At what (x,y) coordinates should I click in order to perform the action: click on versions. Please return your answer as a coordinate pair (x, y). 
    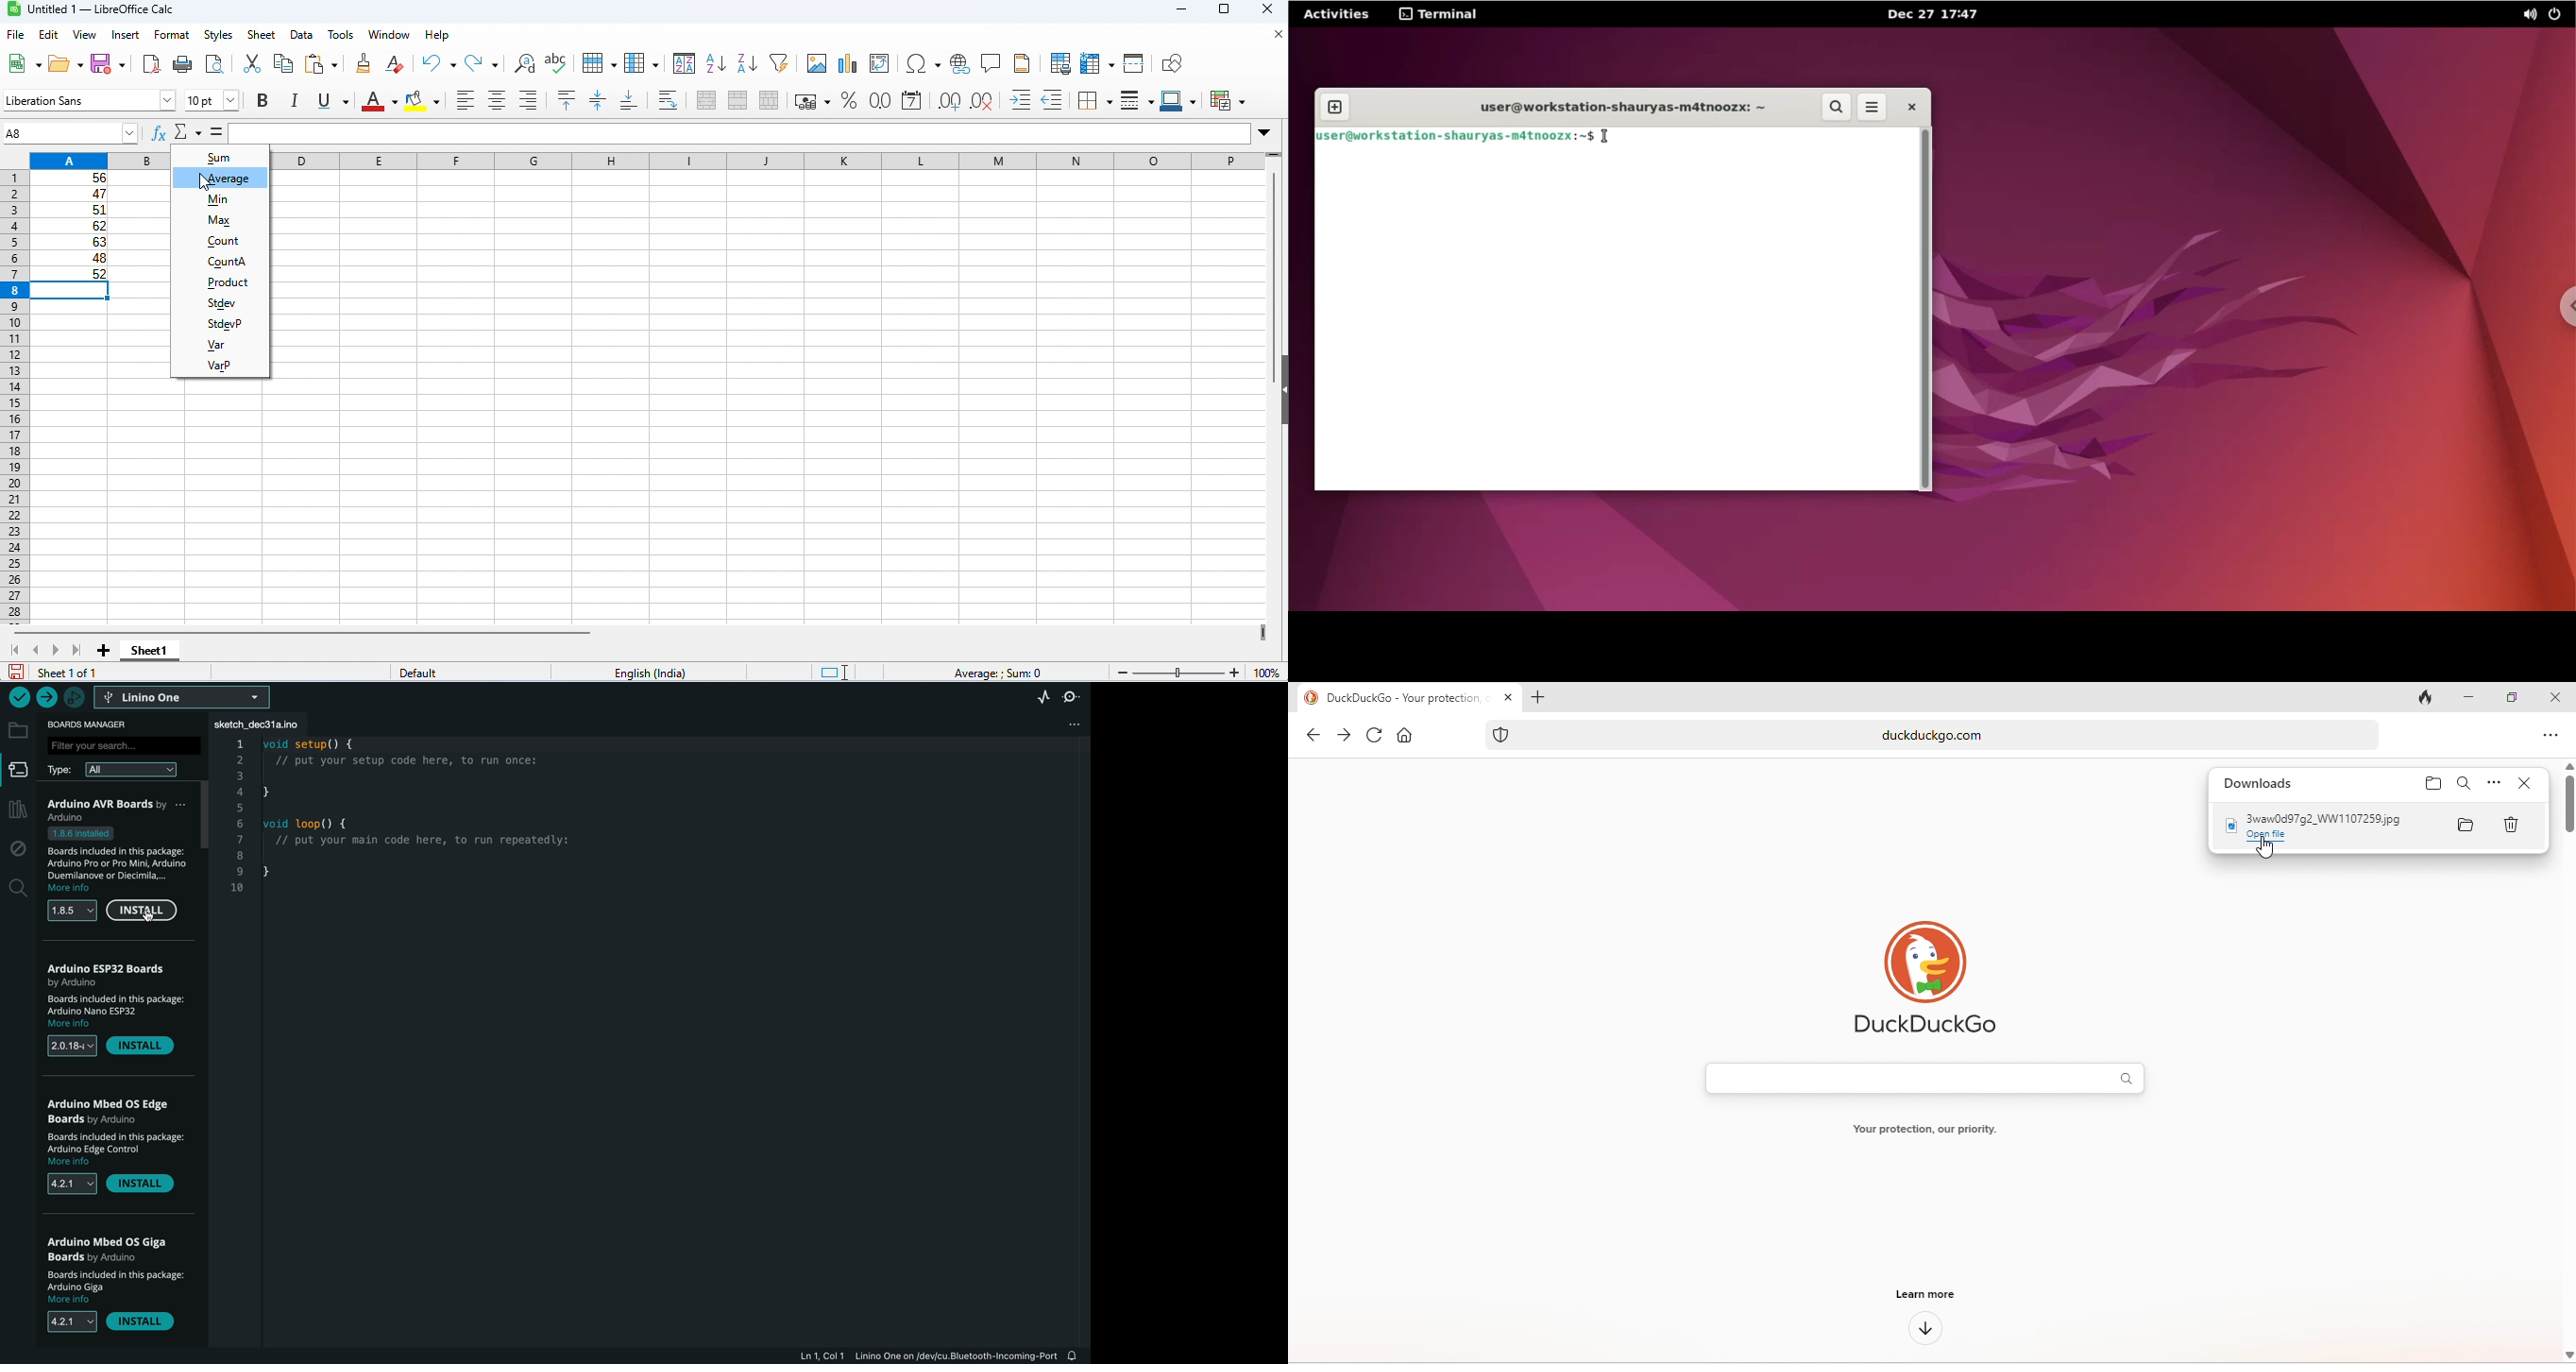
    Looking at the image, I should click on (72, 911).